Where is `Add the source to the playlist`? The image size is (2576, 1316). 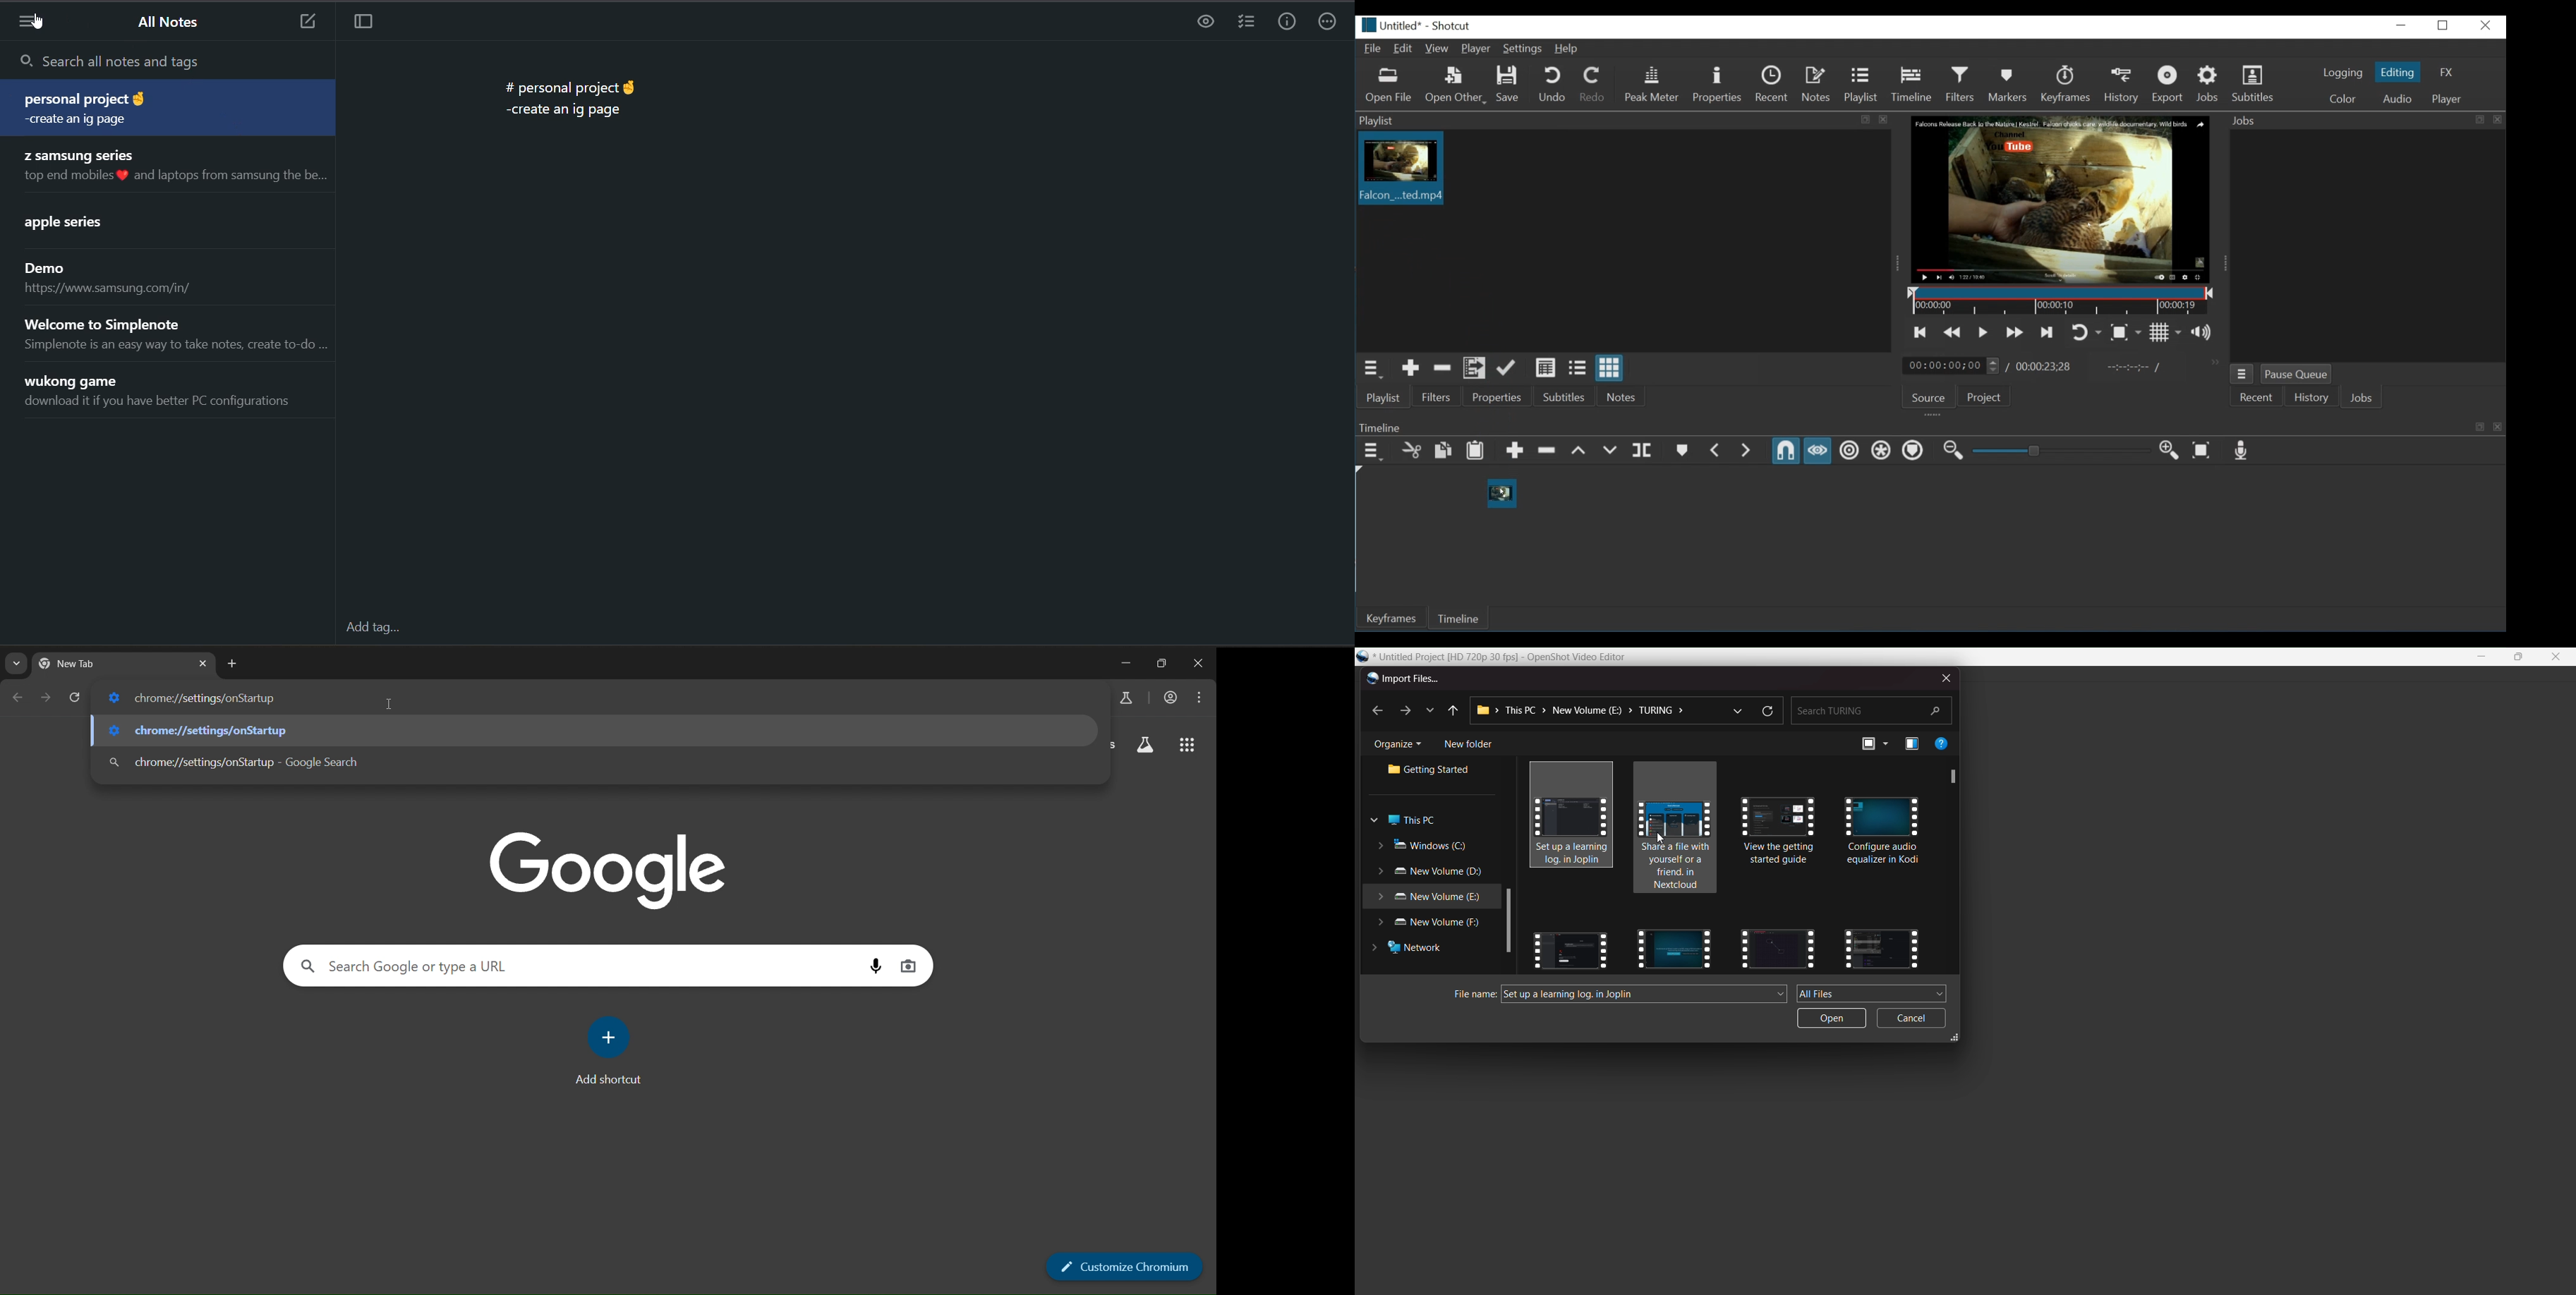 Add the source to the playlist is located at coordinates (1412, 369).